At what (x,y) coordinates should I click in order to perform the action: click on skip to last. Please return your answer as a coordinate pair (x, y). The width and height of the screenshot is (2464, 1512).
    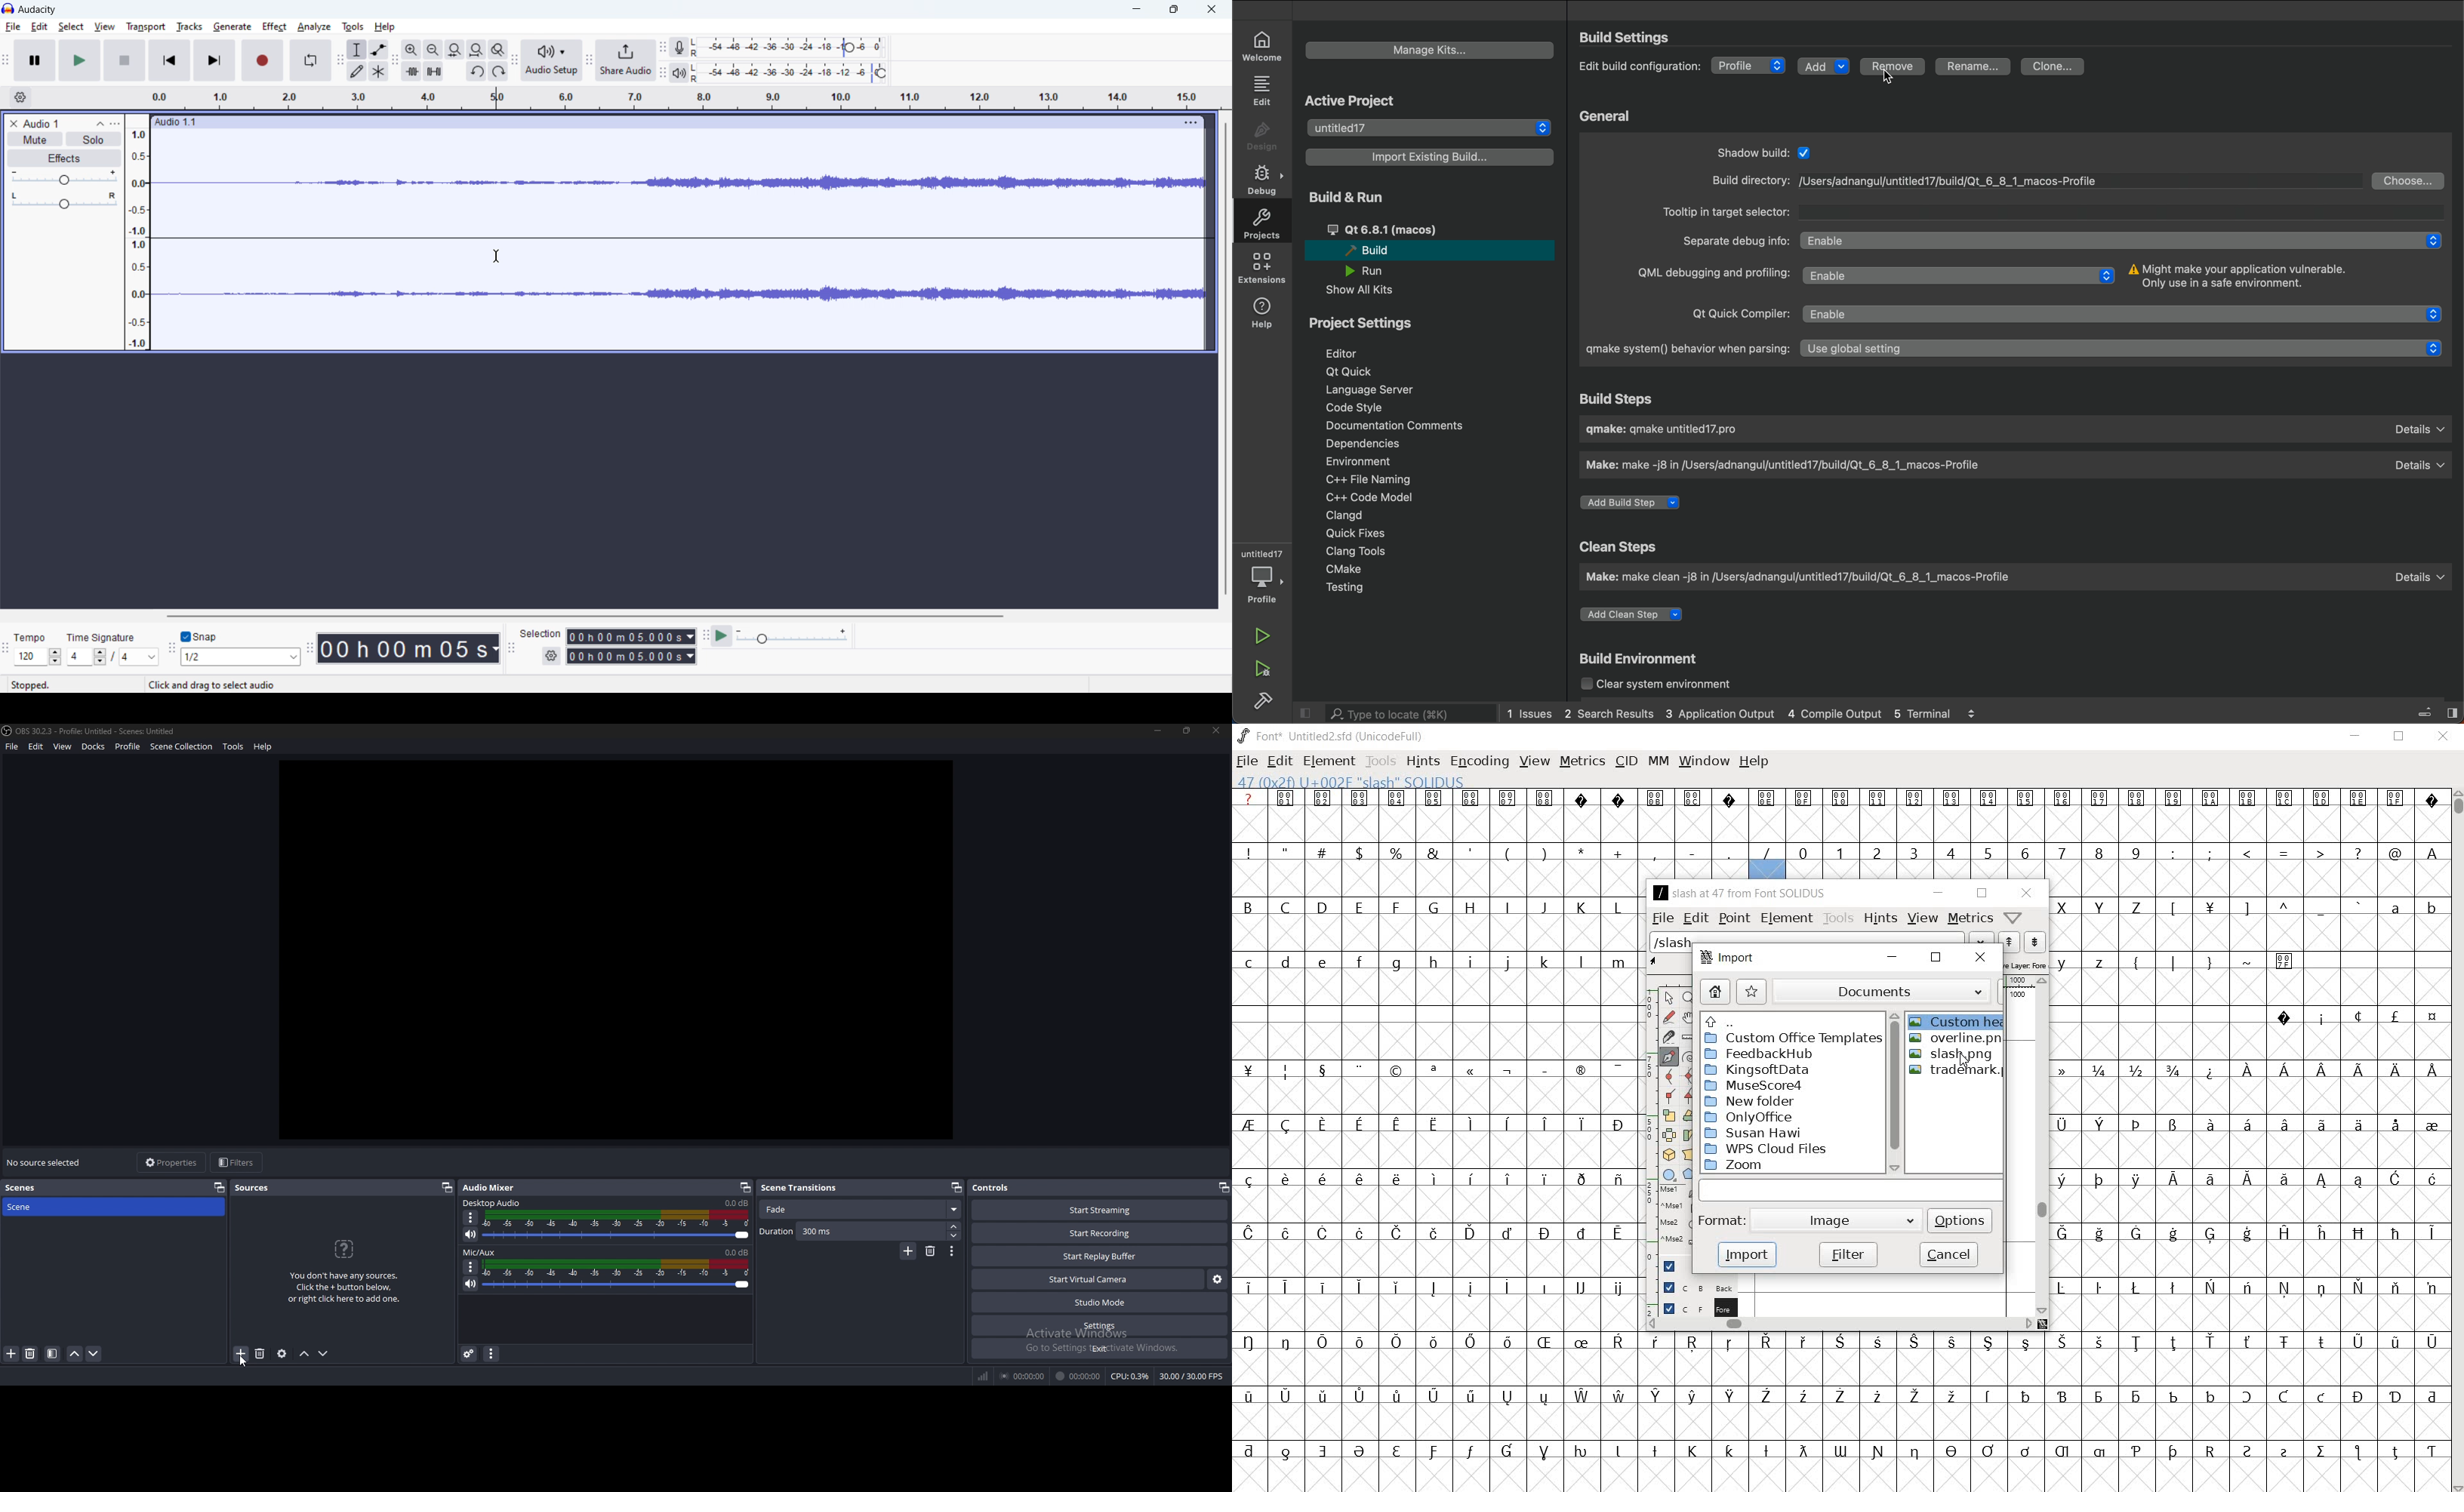
    Looking at the image, I should click on (216, 60).